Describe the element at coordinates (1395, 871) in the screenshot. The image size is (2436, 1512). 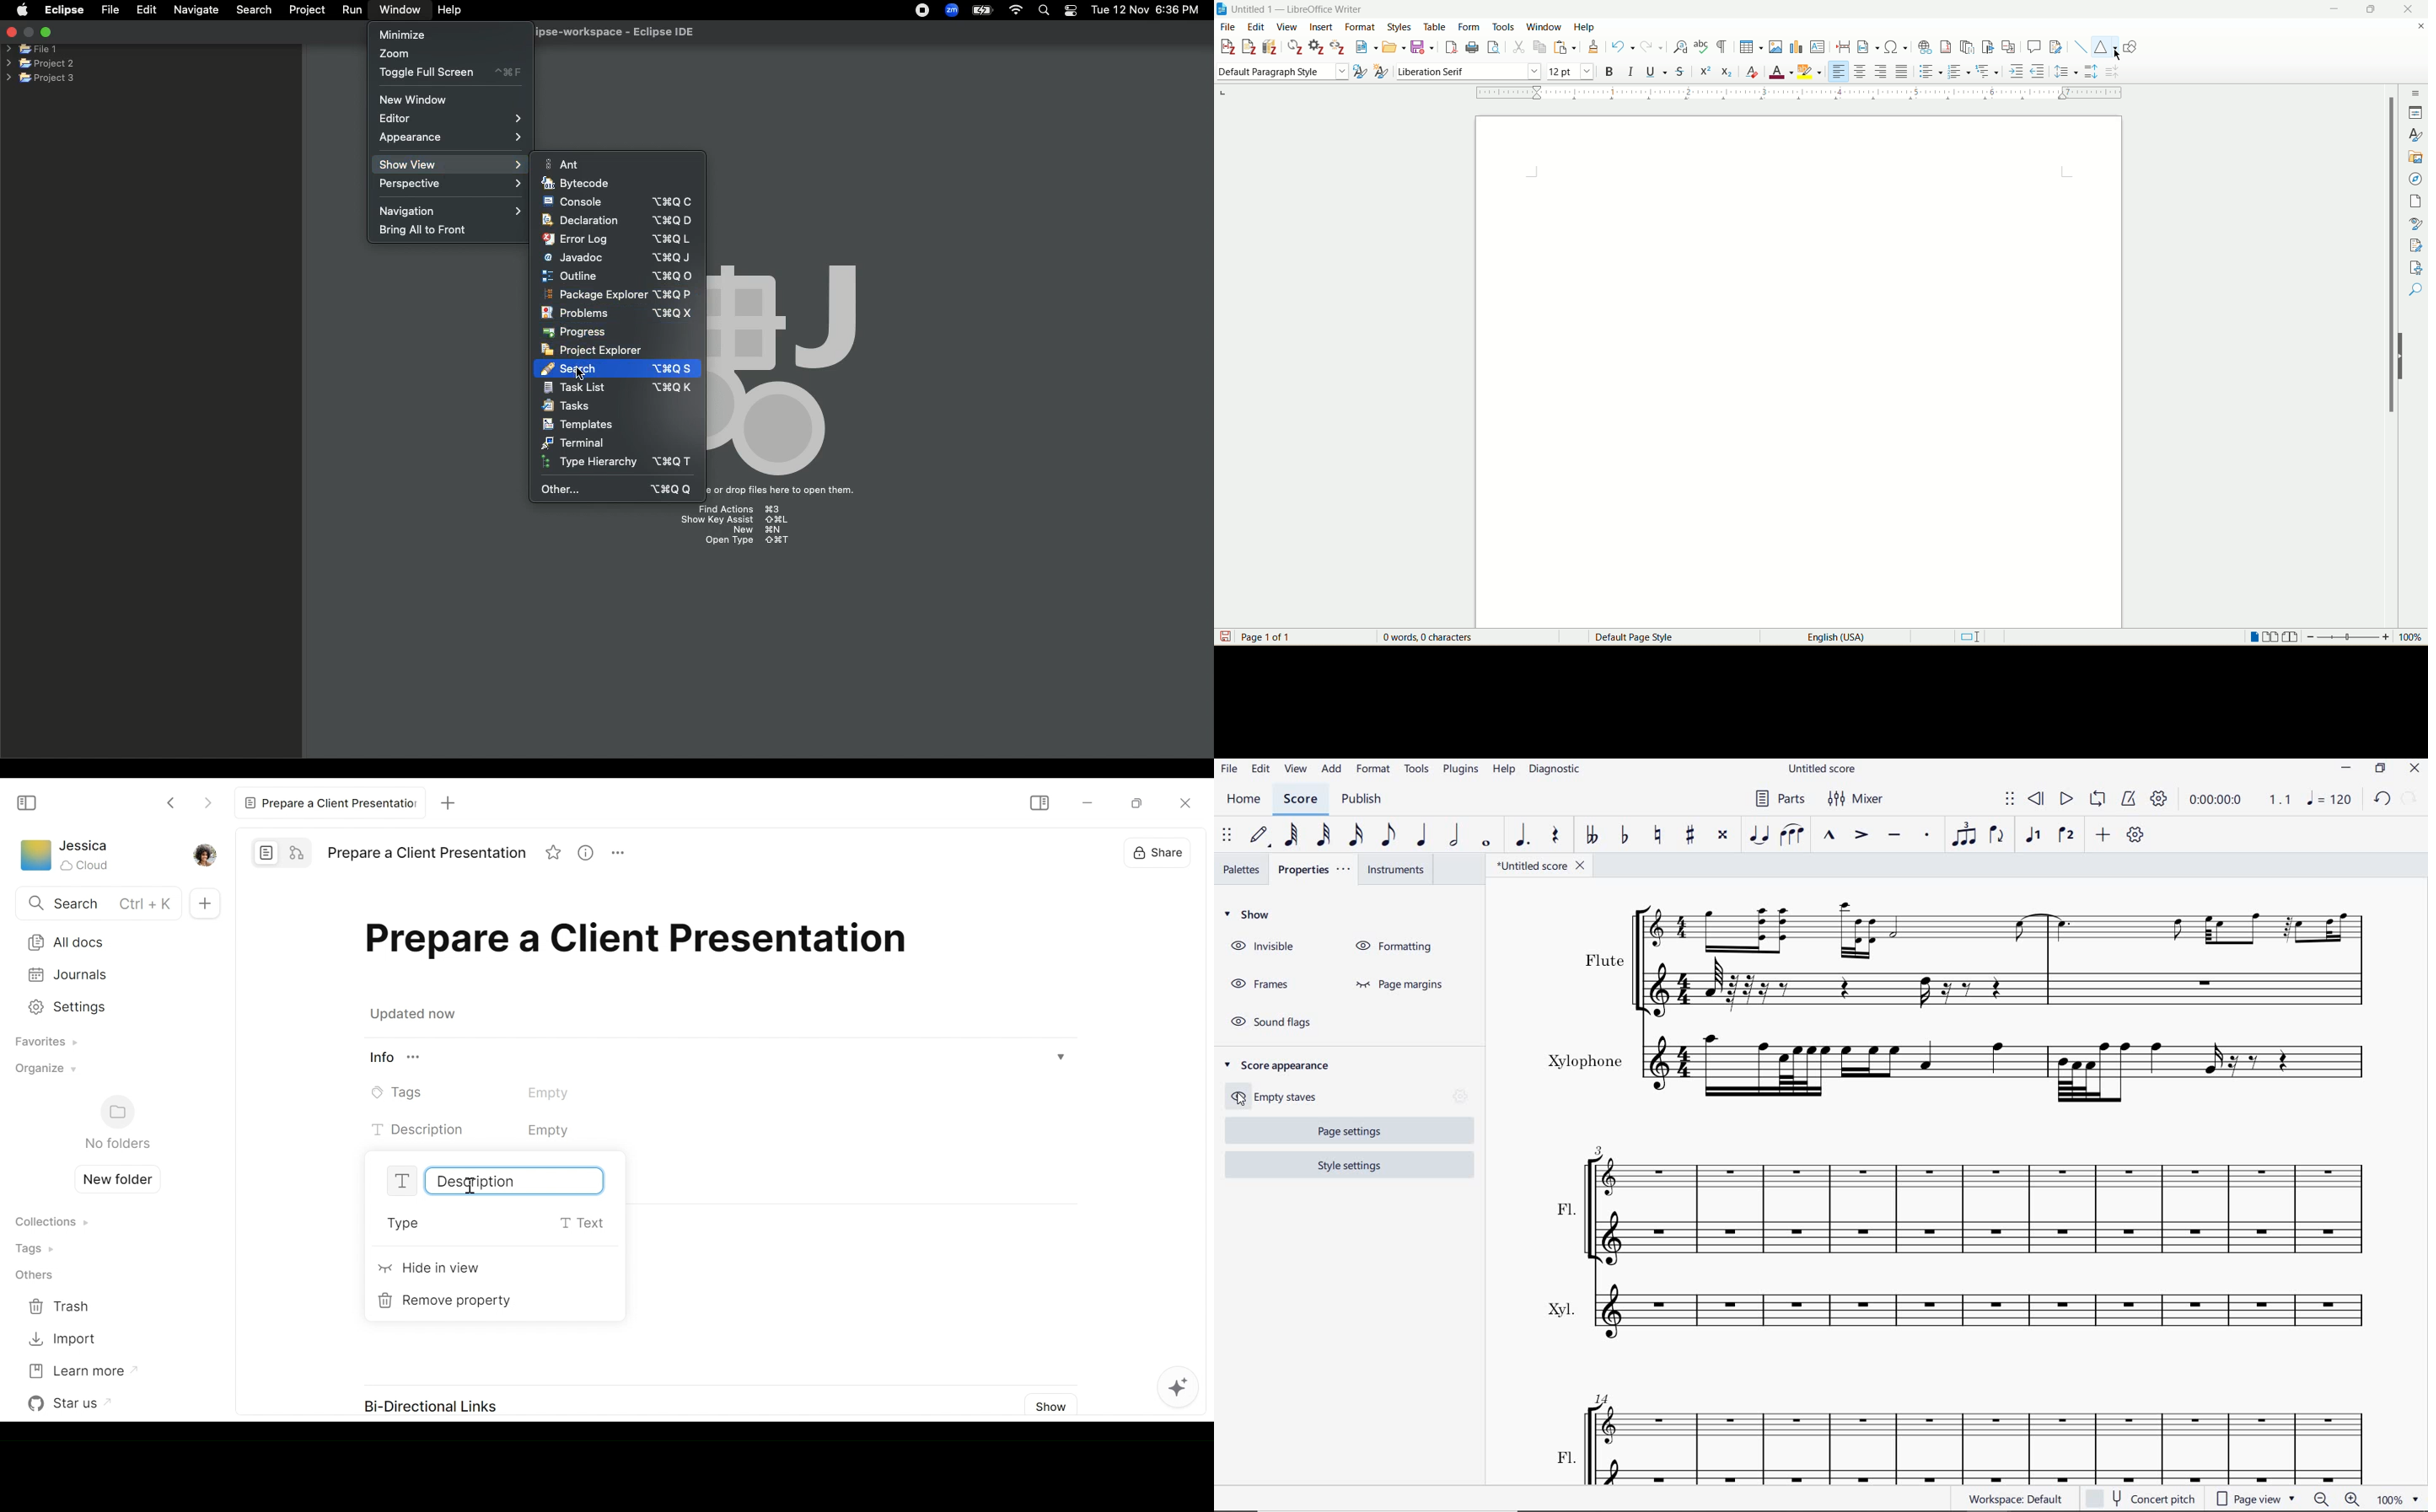
I see `INSTRUMENTS` at that location.